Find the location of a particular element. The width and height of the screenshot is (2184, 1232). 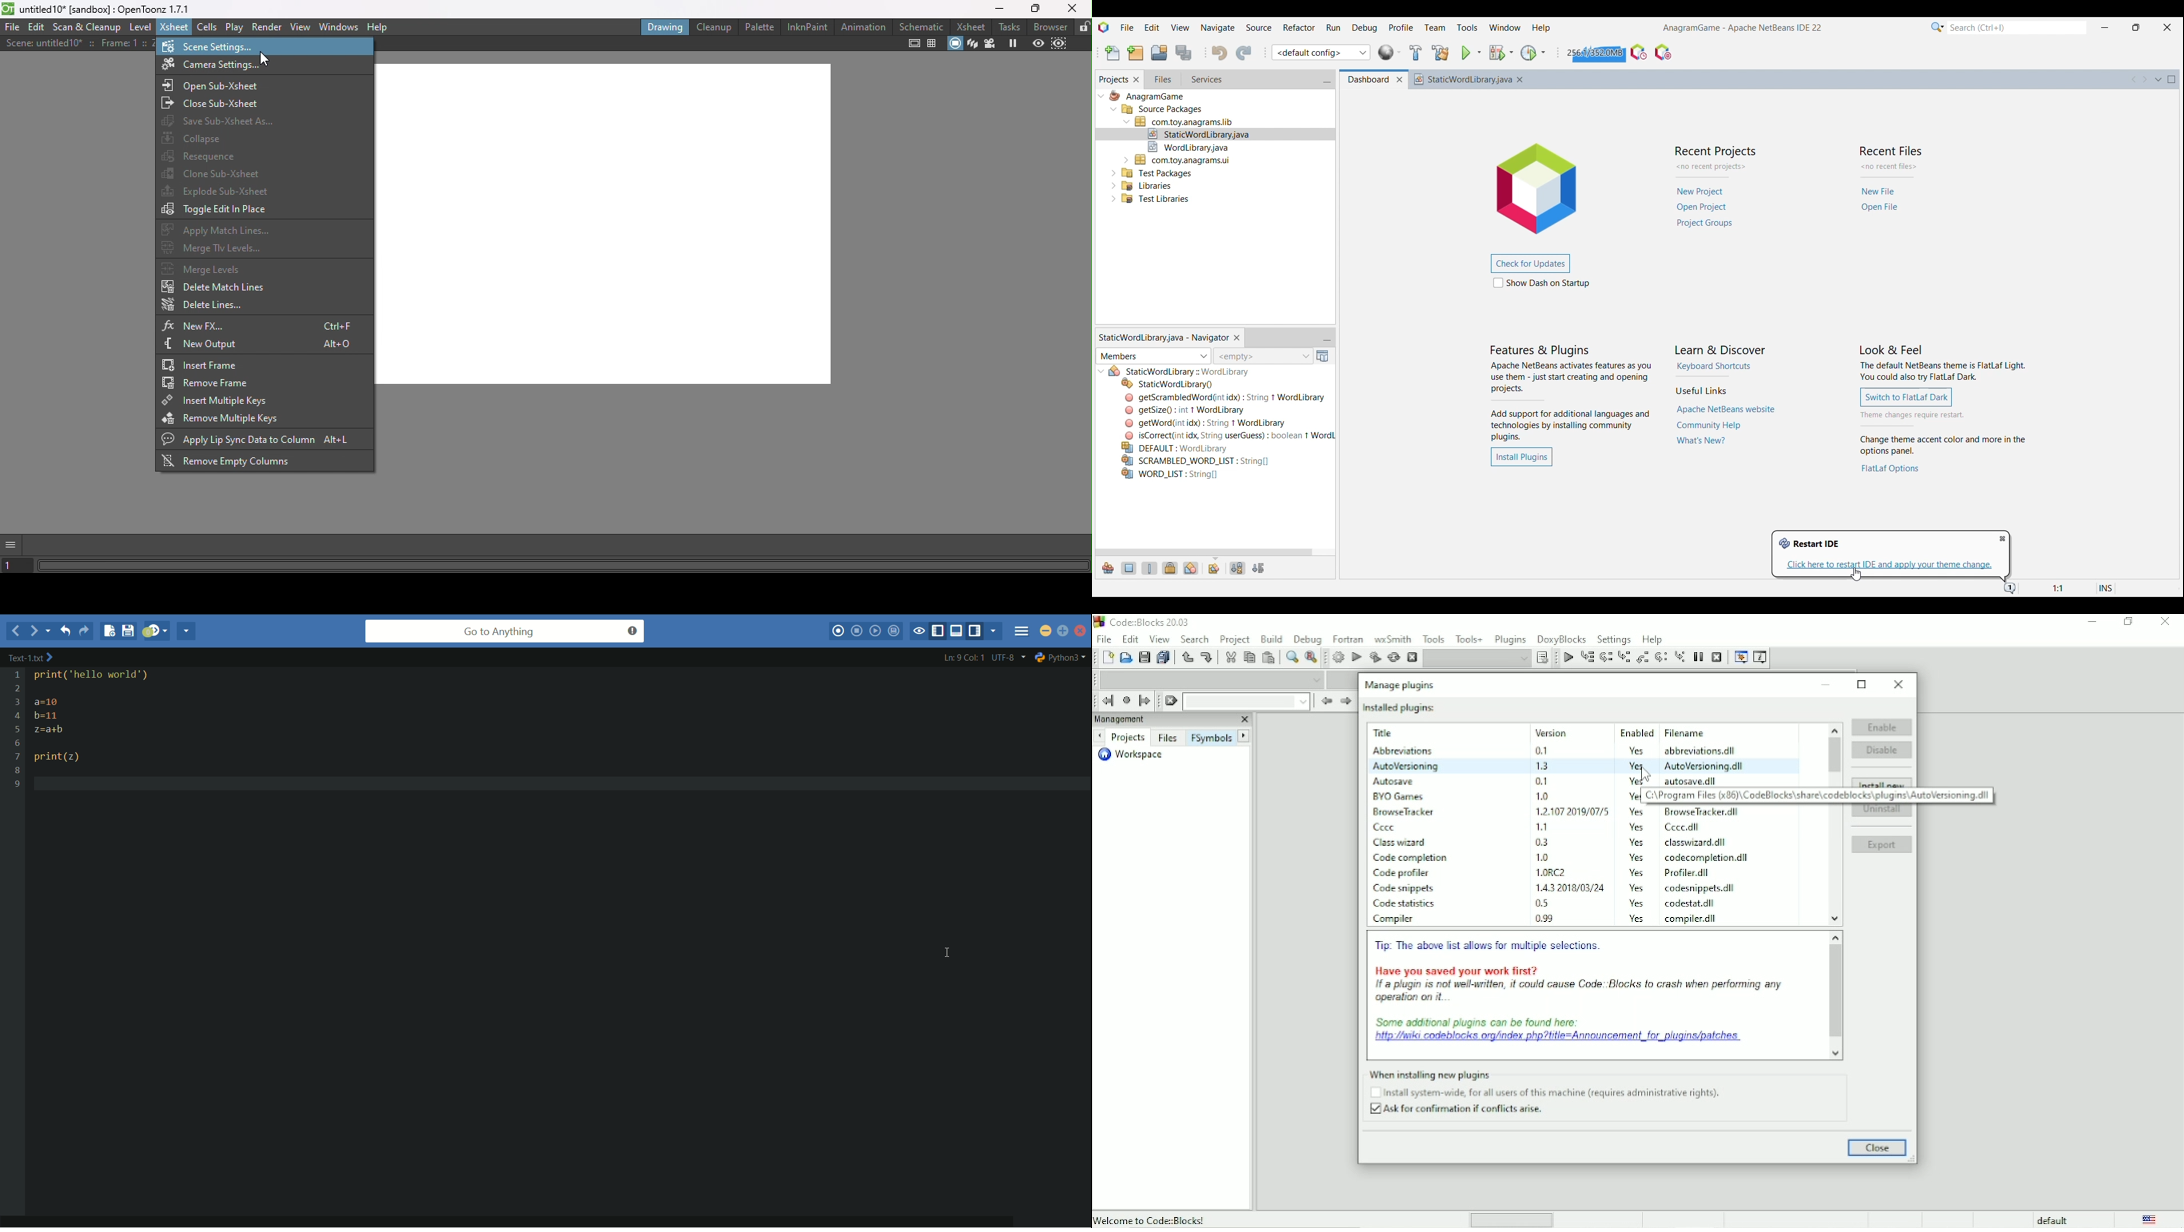

Export is located at coordinates (1882, 846).